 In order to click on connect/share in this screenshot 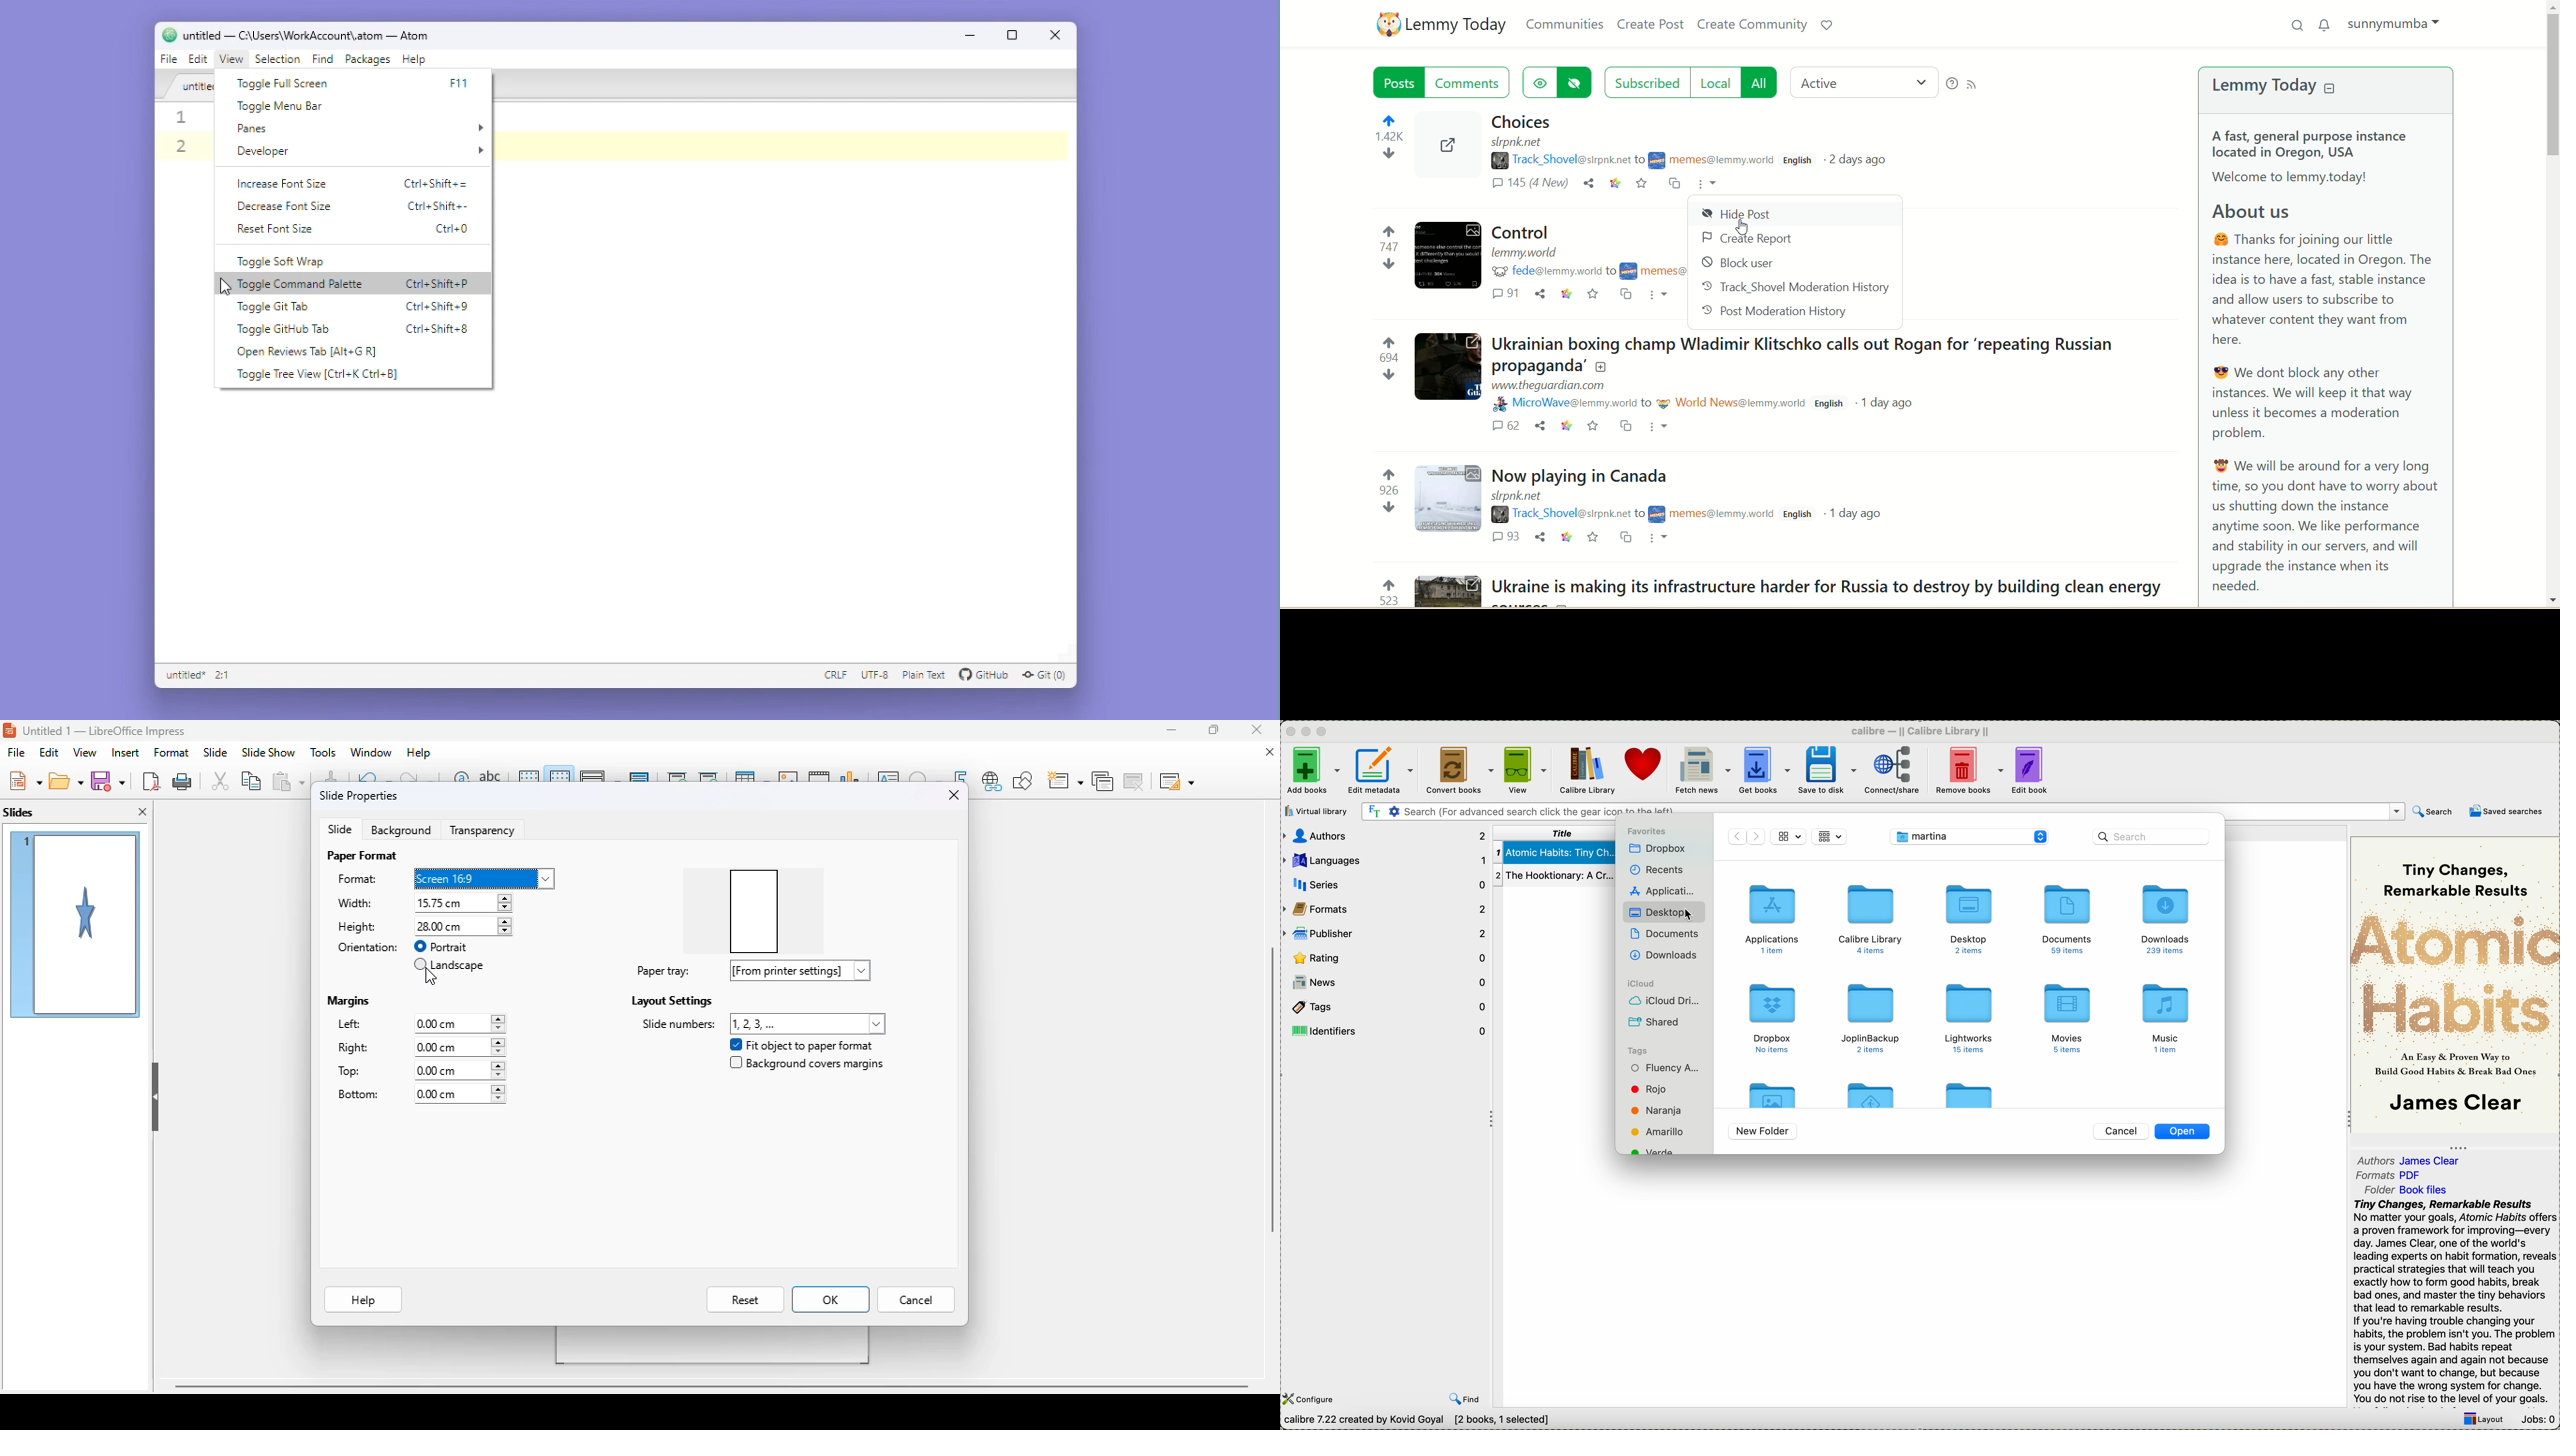, I will do `click(1893, 771)`.